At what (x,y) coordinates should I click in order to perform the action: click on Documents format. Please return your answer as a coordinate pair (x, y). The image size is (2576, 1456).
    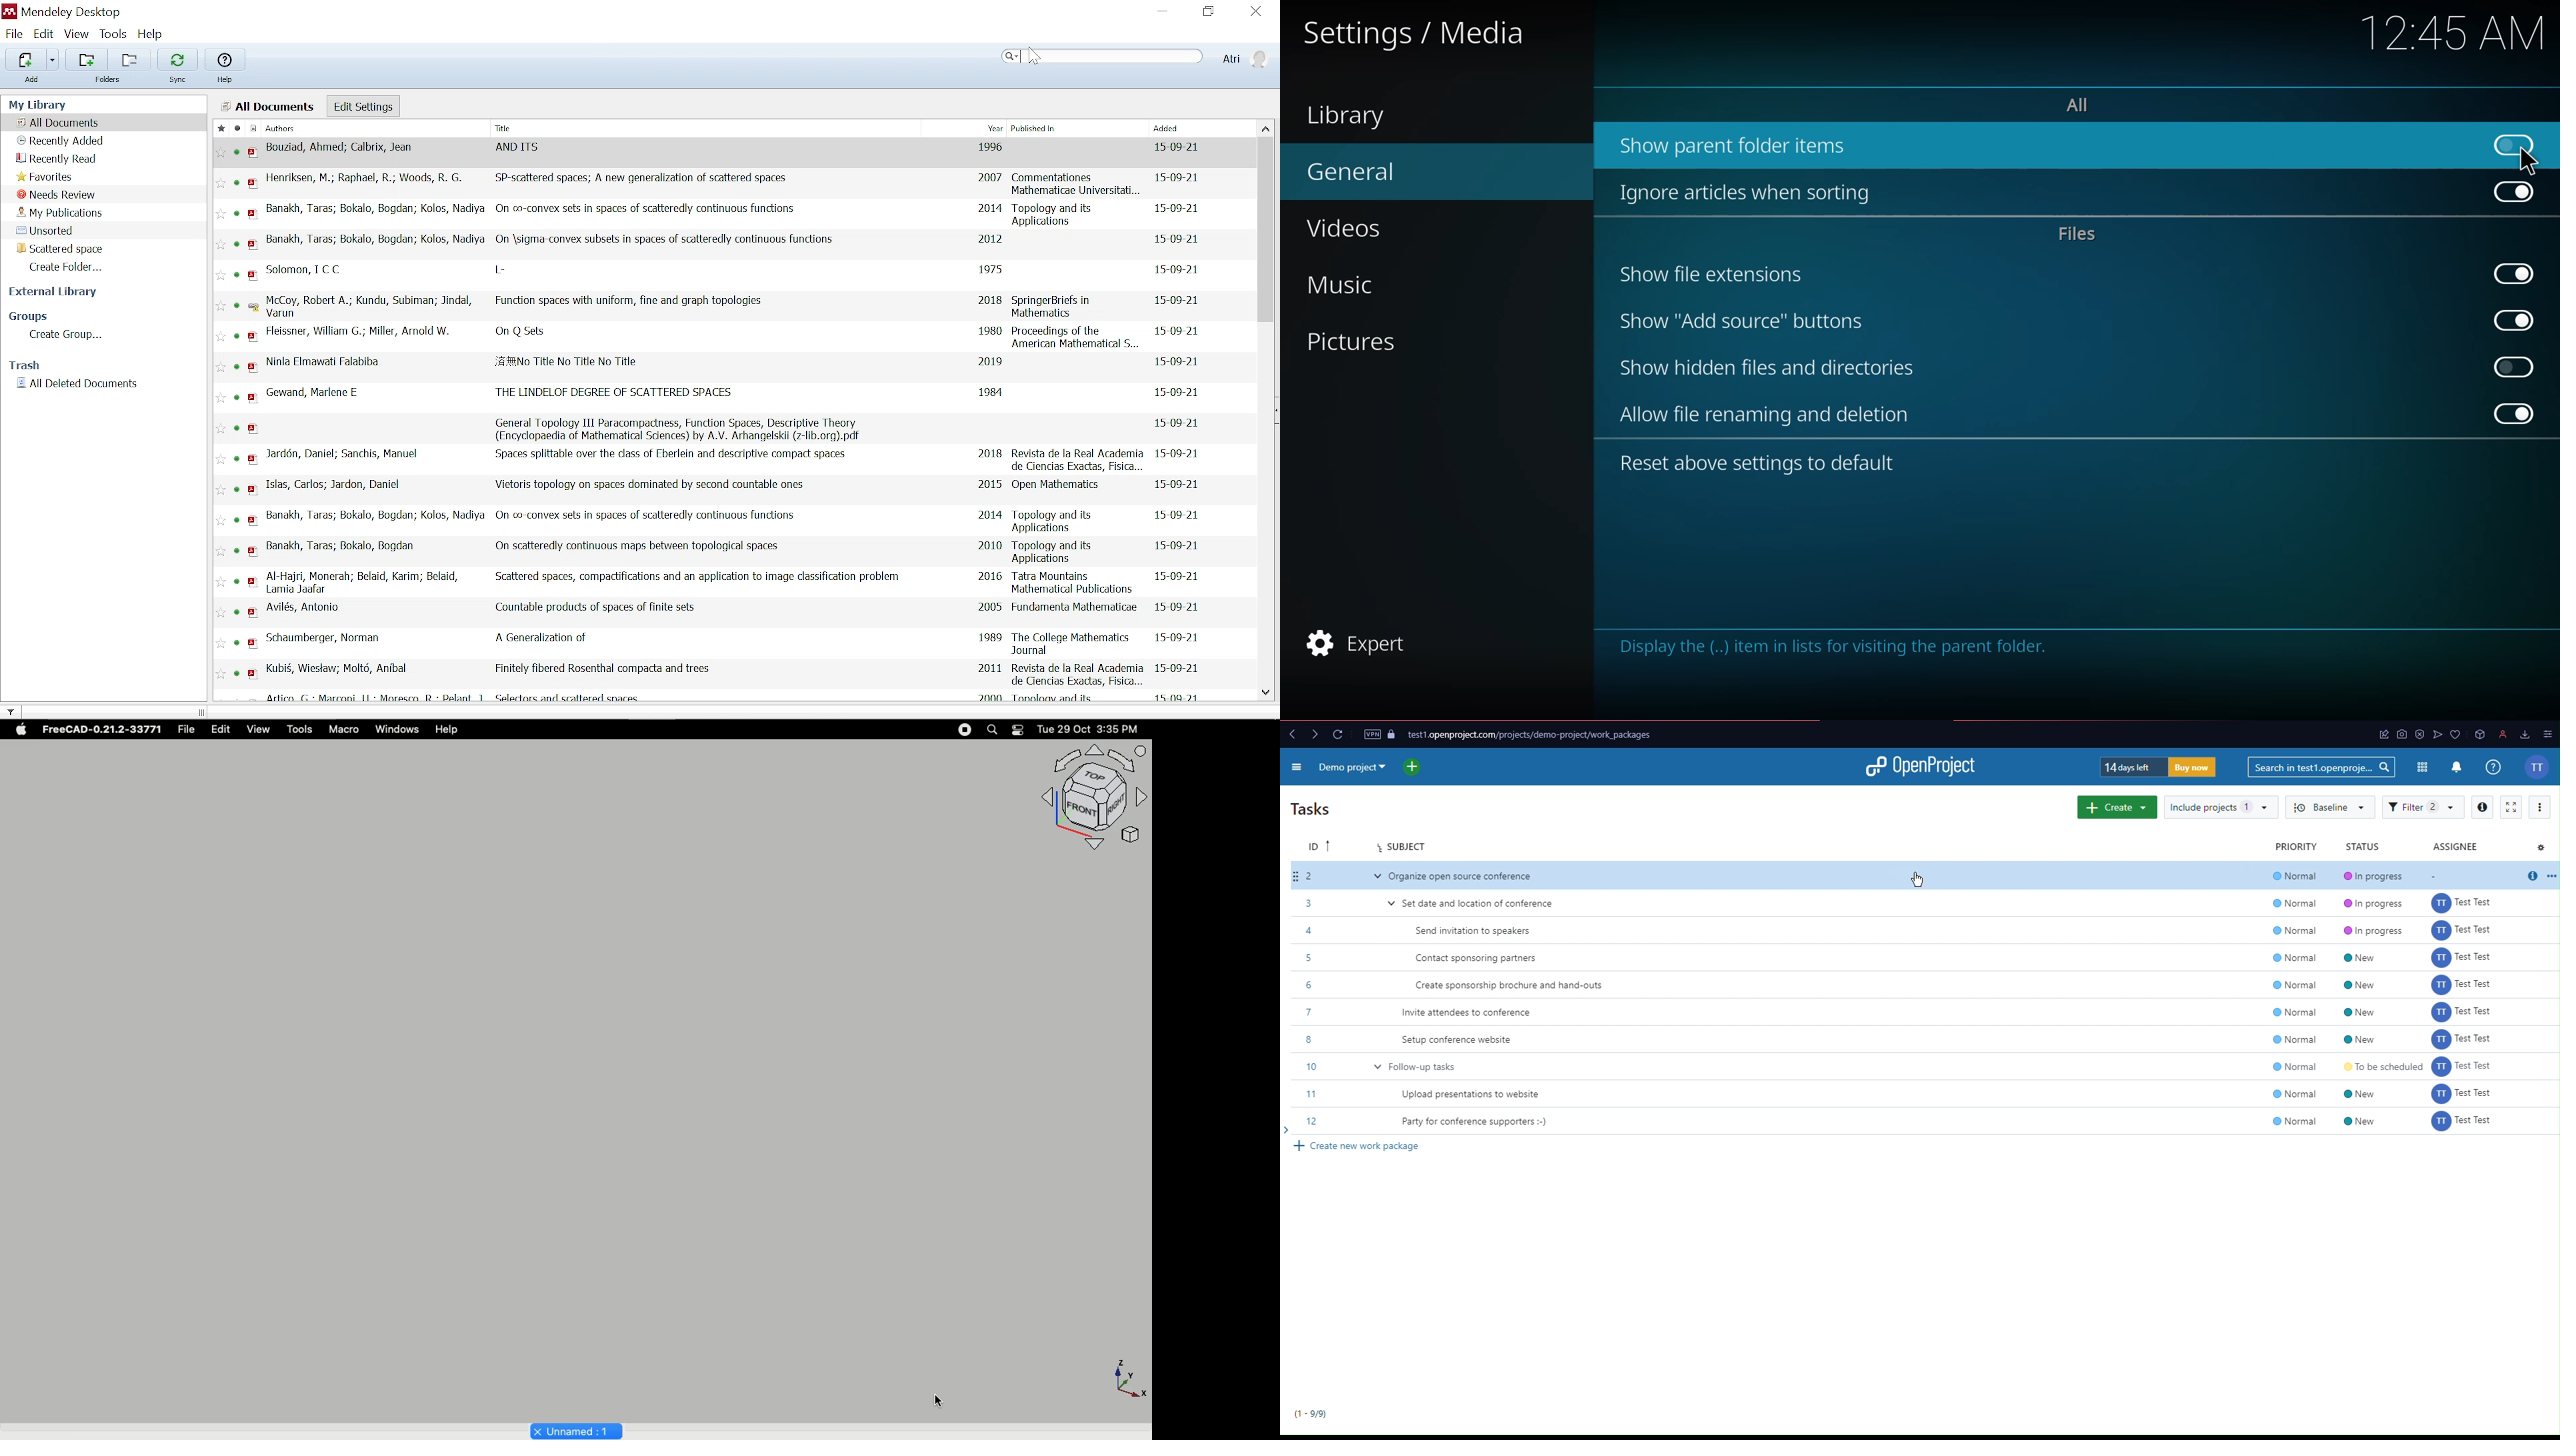
    Looking at the image, I should click on (252, 128).